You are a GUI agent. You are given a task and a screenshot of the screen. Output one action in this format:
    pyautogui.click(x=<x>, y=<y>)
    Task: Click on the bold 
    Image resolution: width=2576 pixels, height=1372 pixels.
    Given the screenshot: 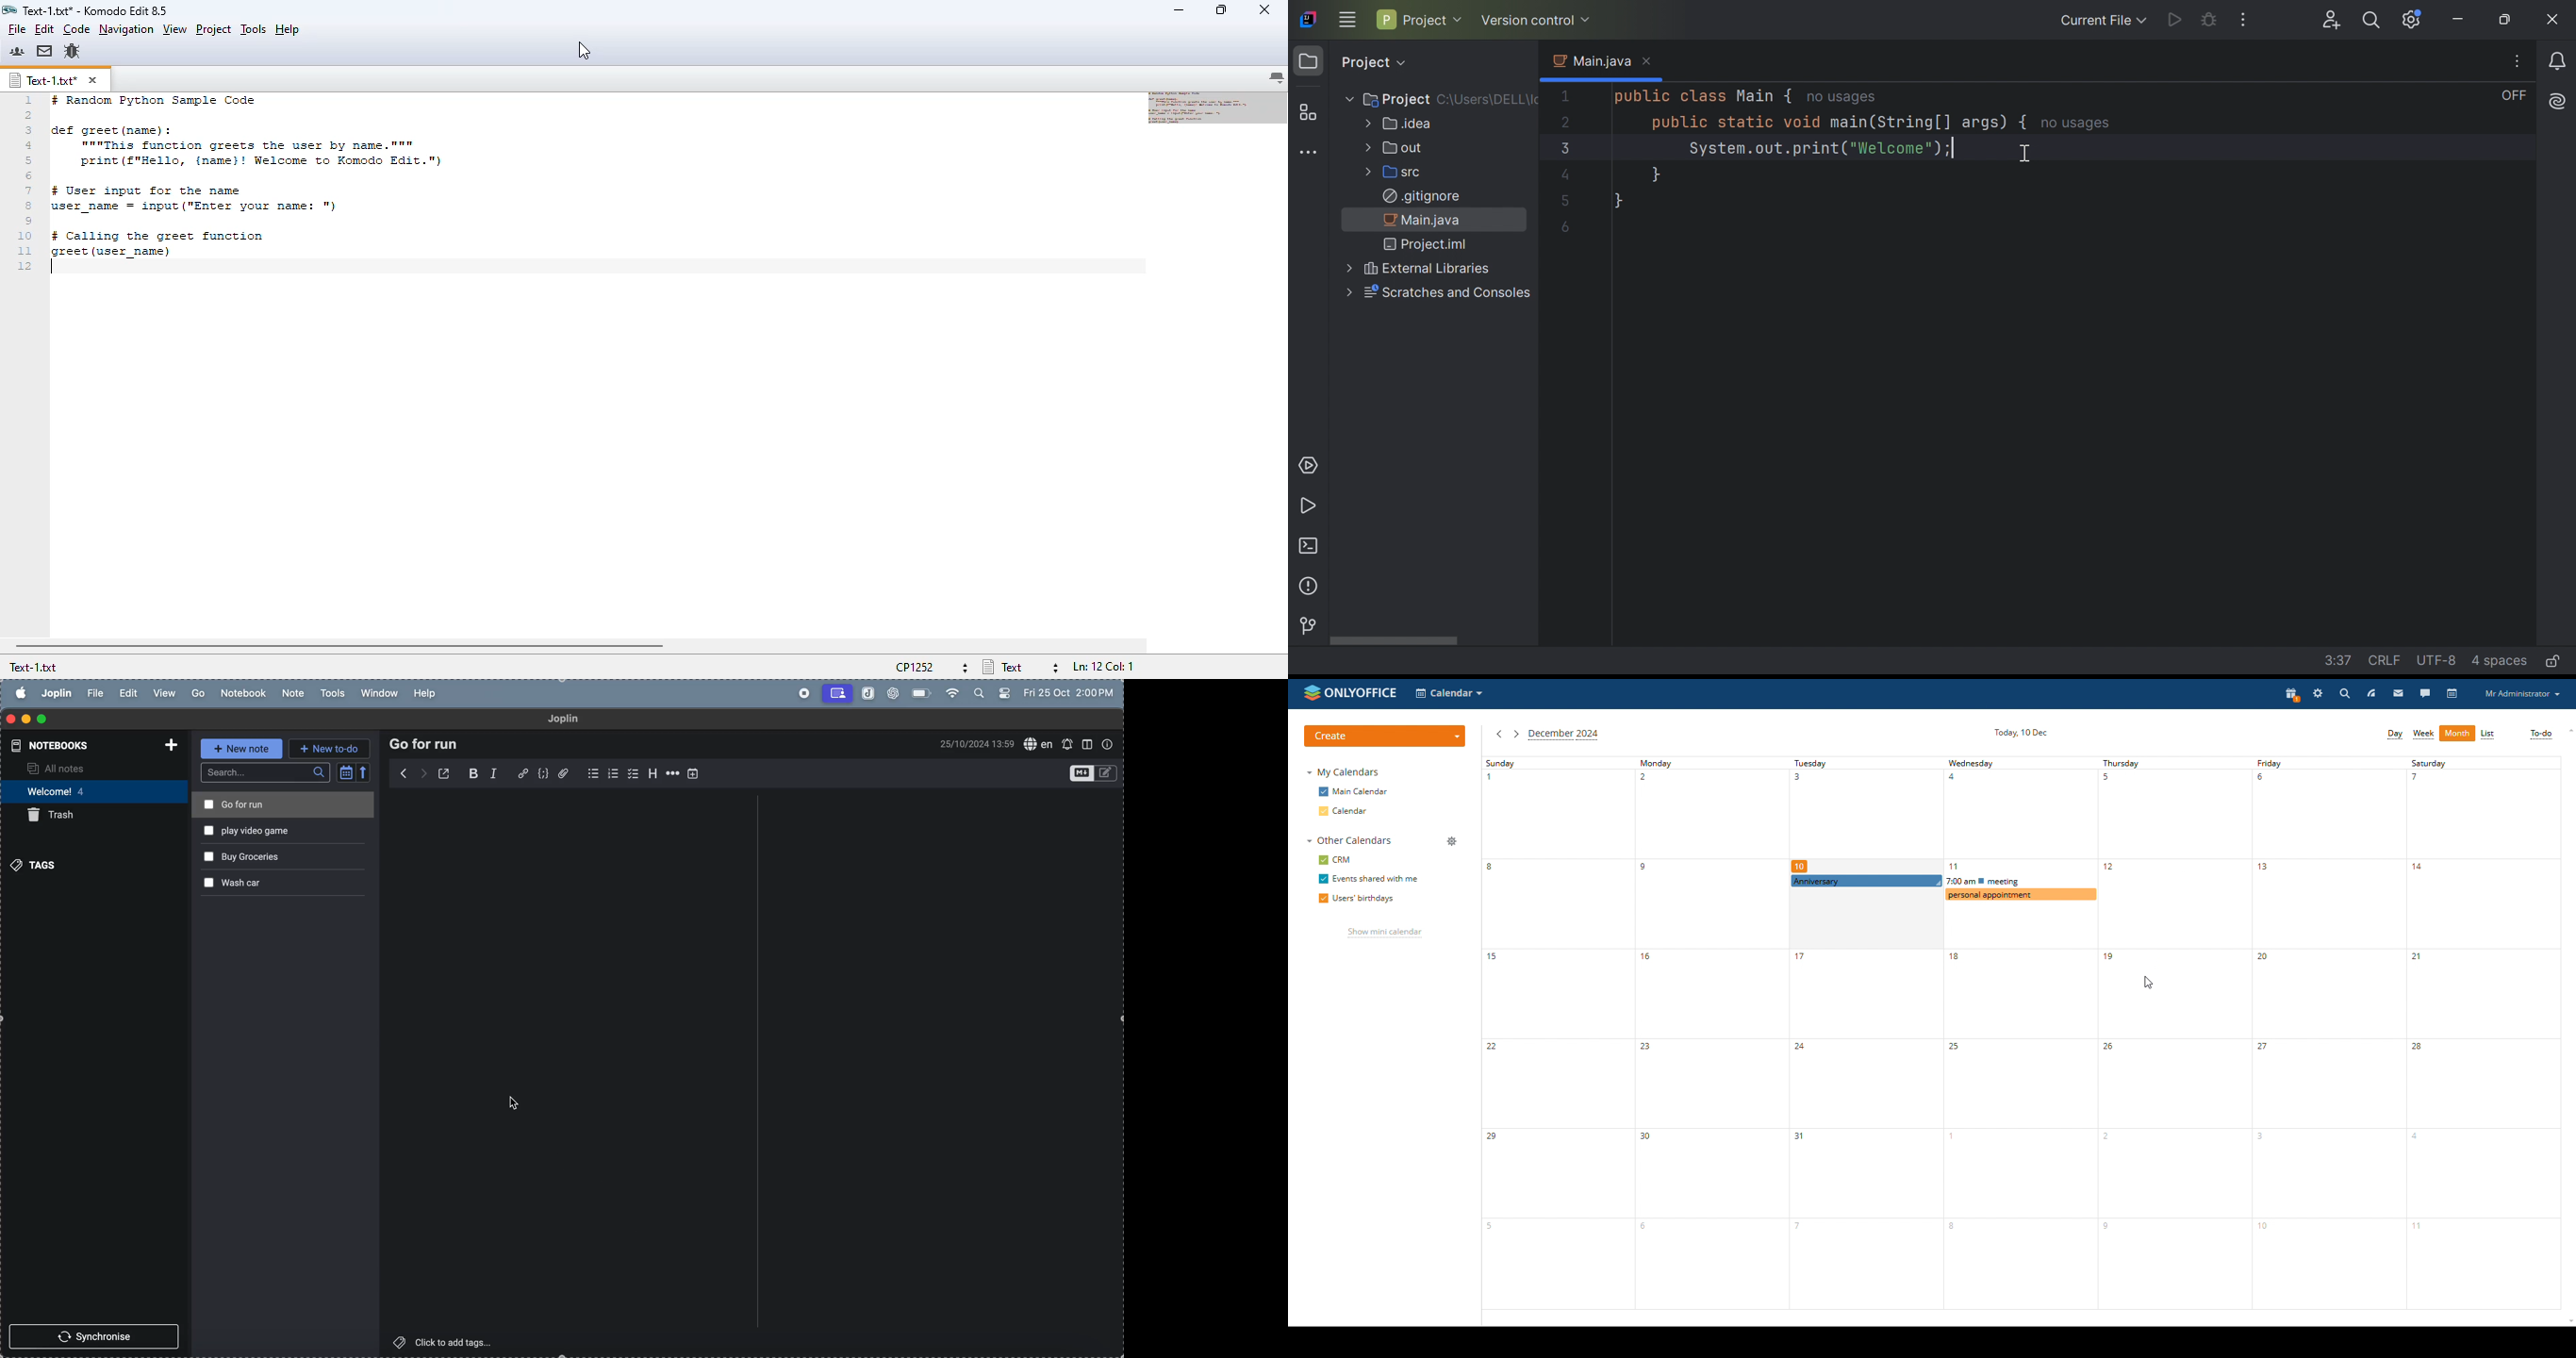 What is the action you would take?
    pyautogui.click(x=474, y=773)
    